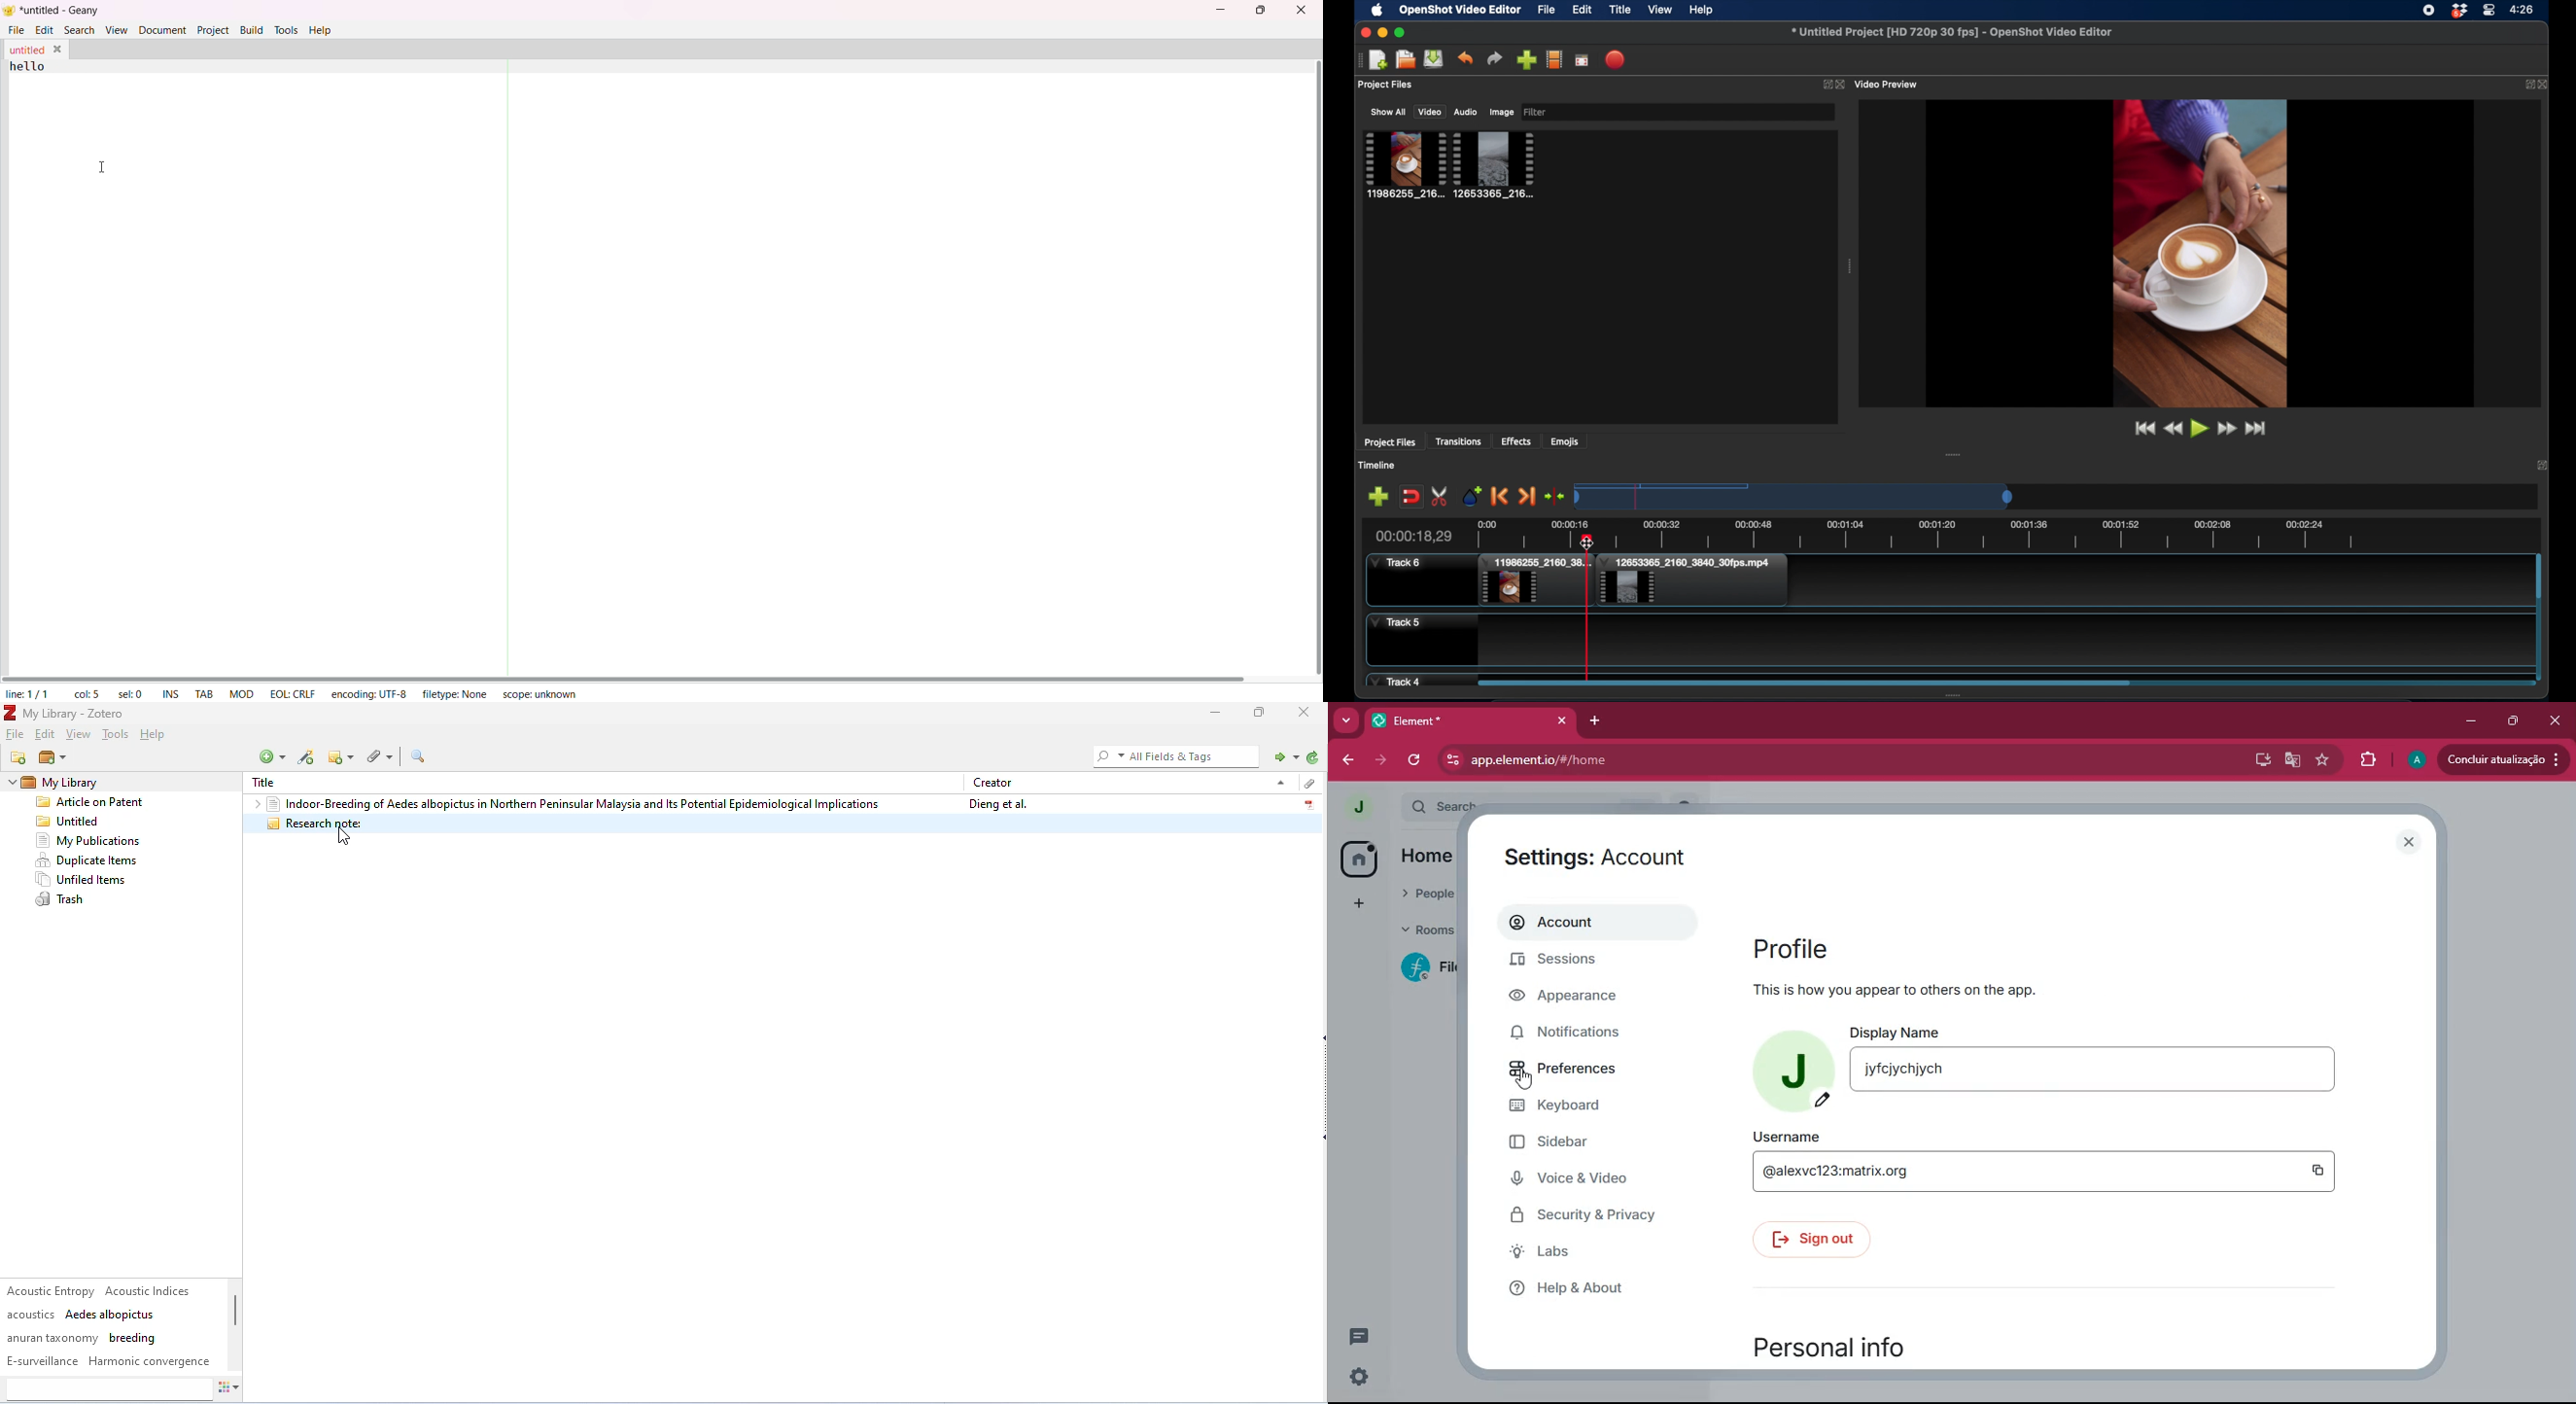 This screenshot has width=2576, height=1428. Describe the element at coordinates (2546, 84) in the screenshot. I see `close` at that location.